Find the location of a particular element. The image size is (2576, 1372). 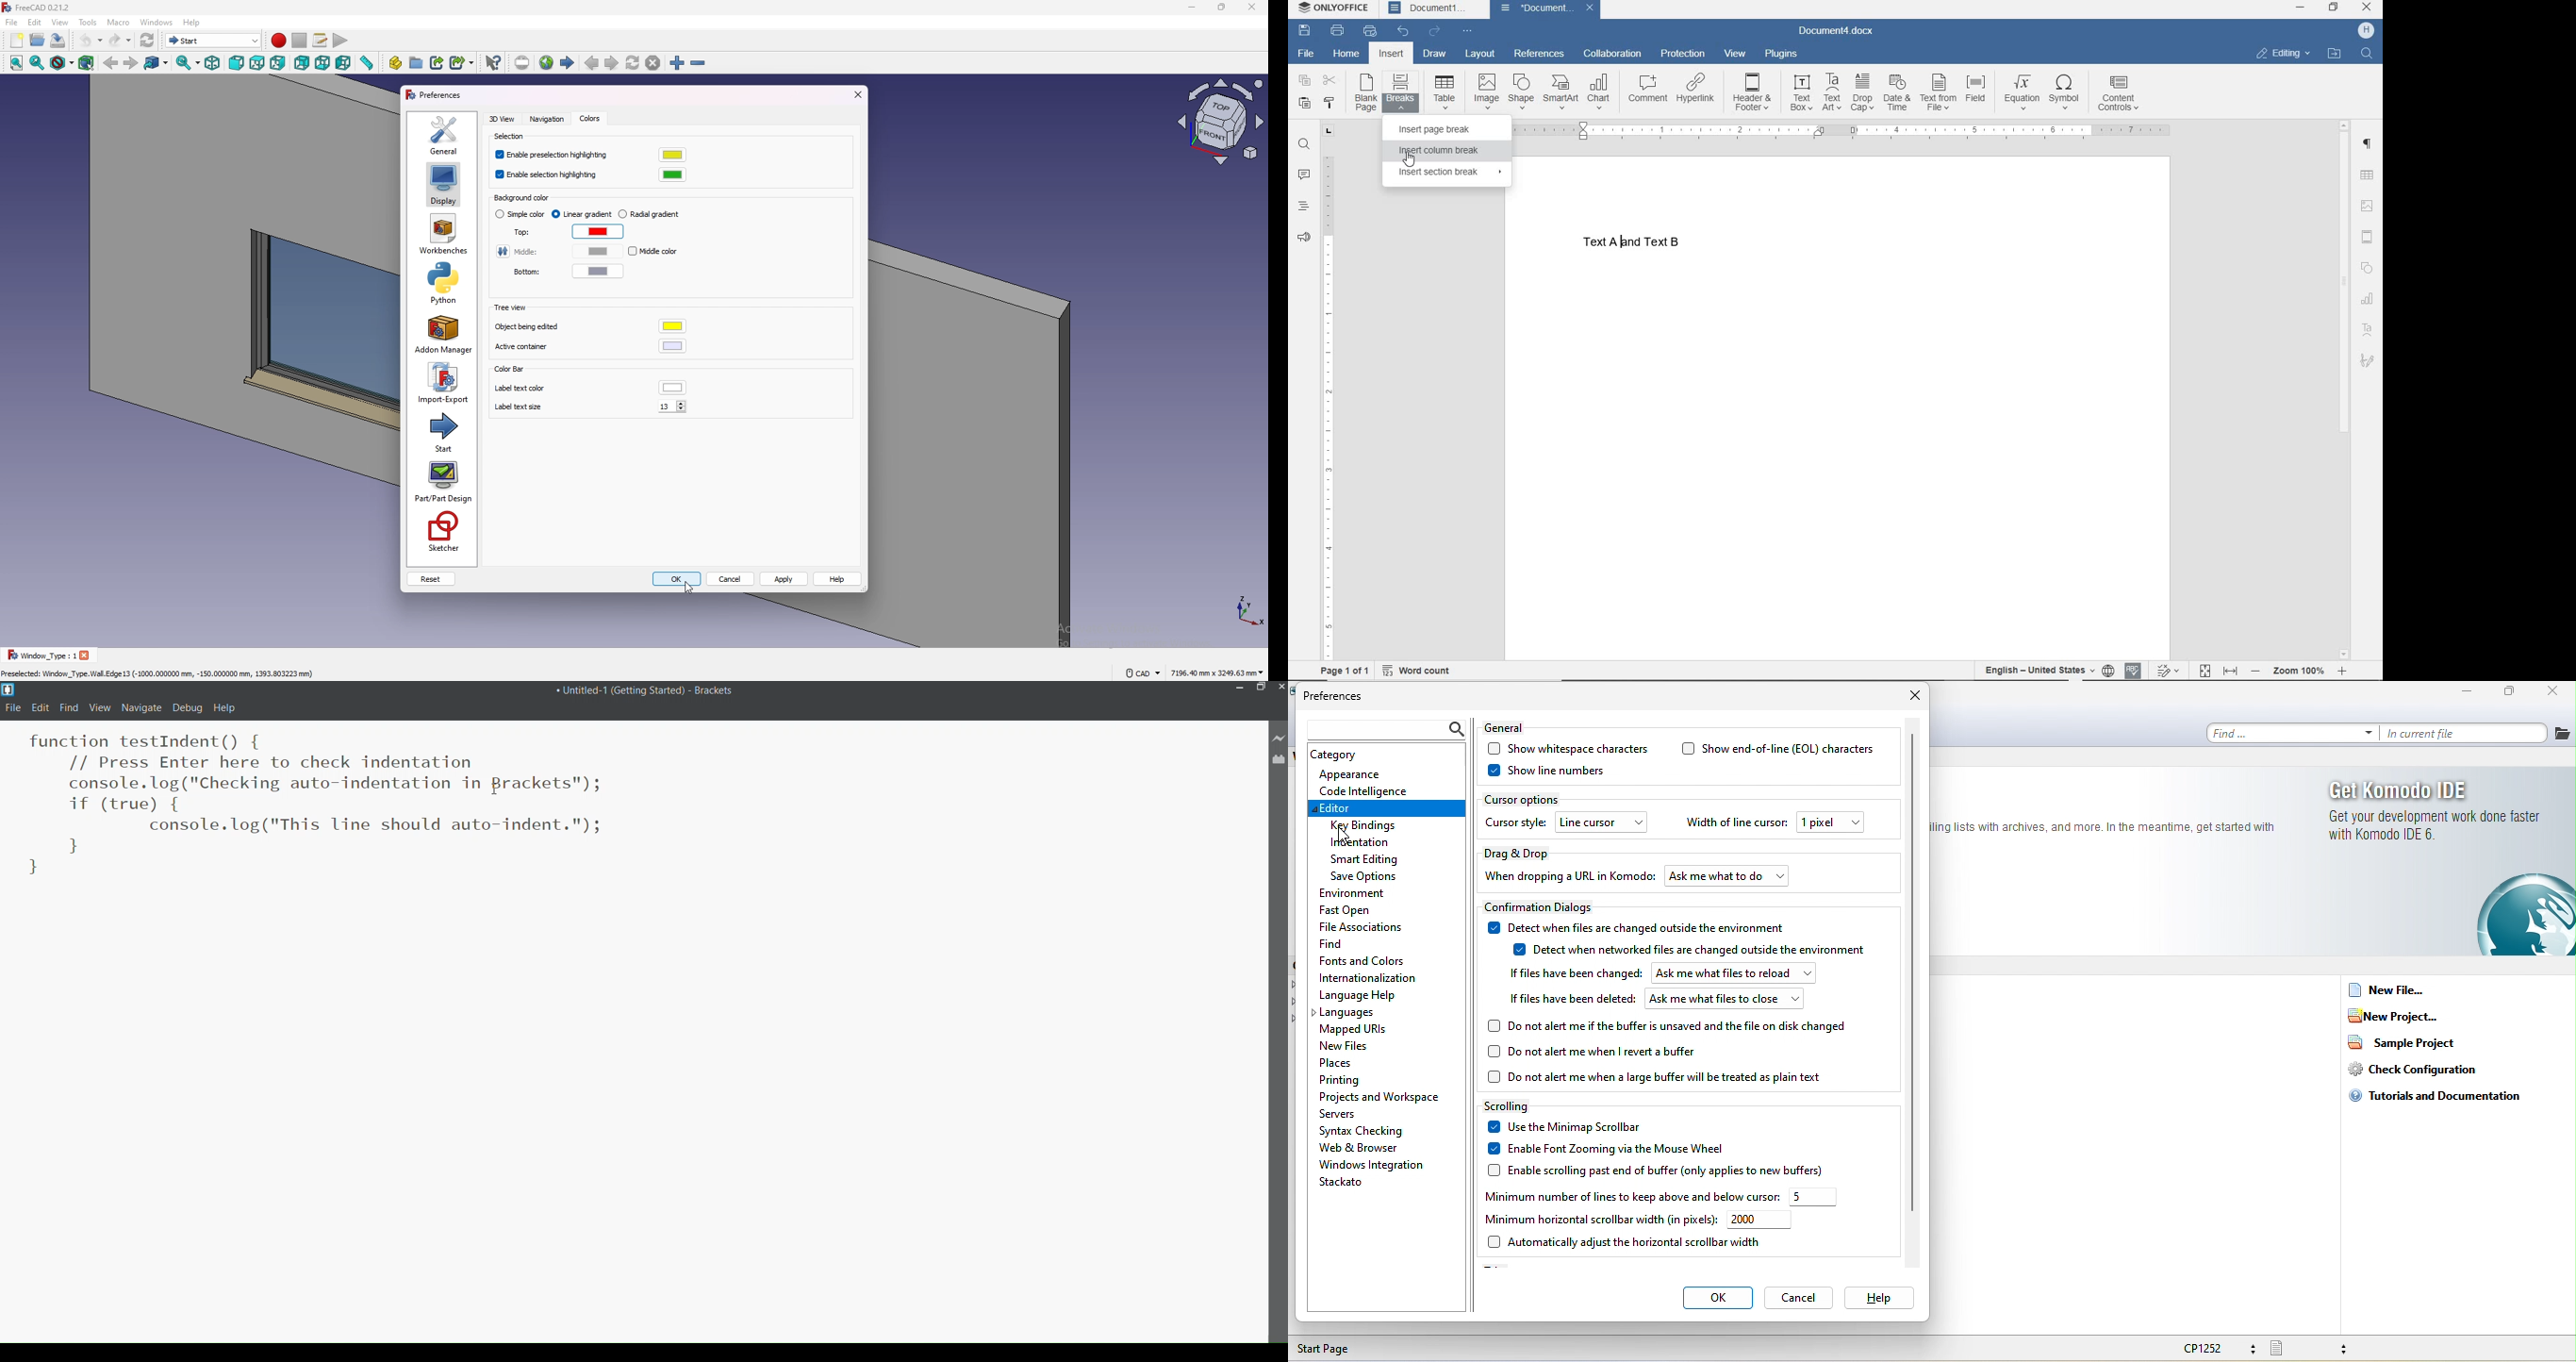

object being edited color is located at coordinates (675, 327).